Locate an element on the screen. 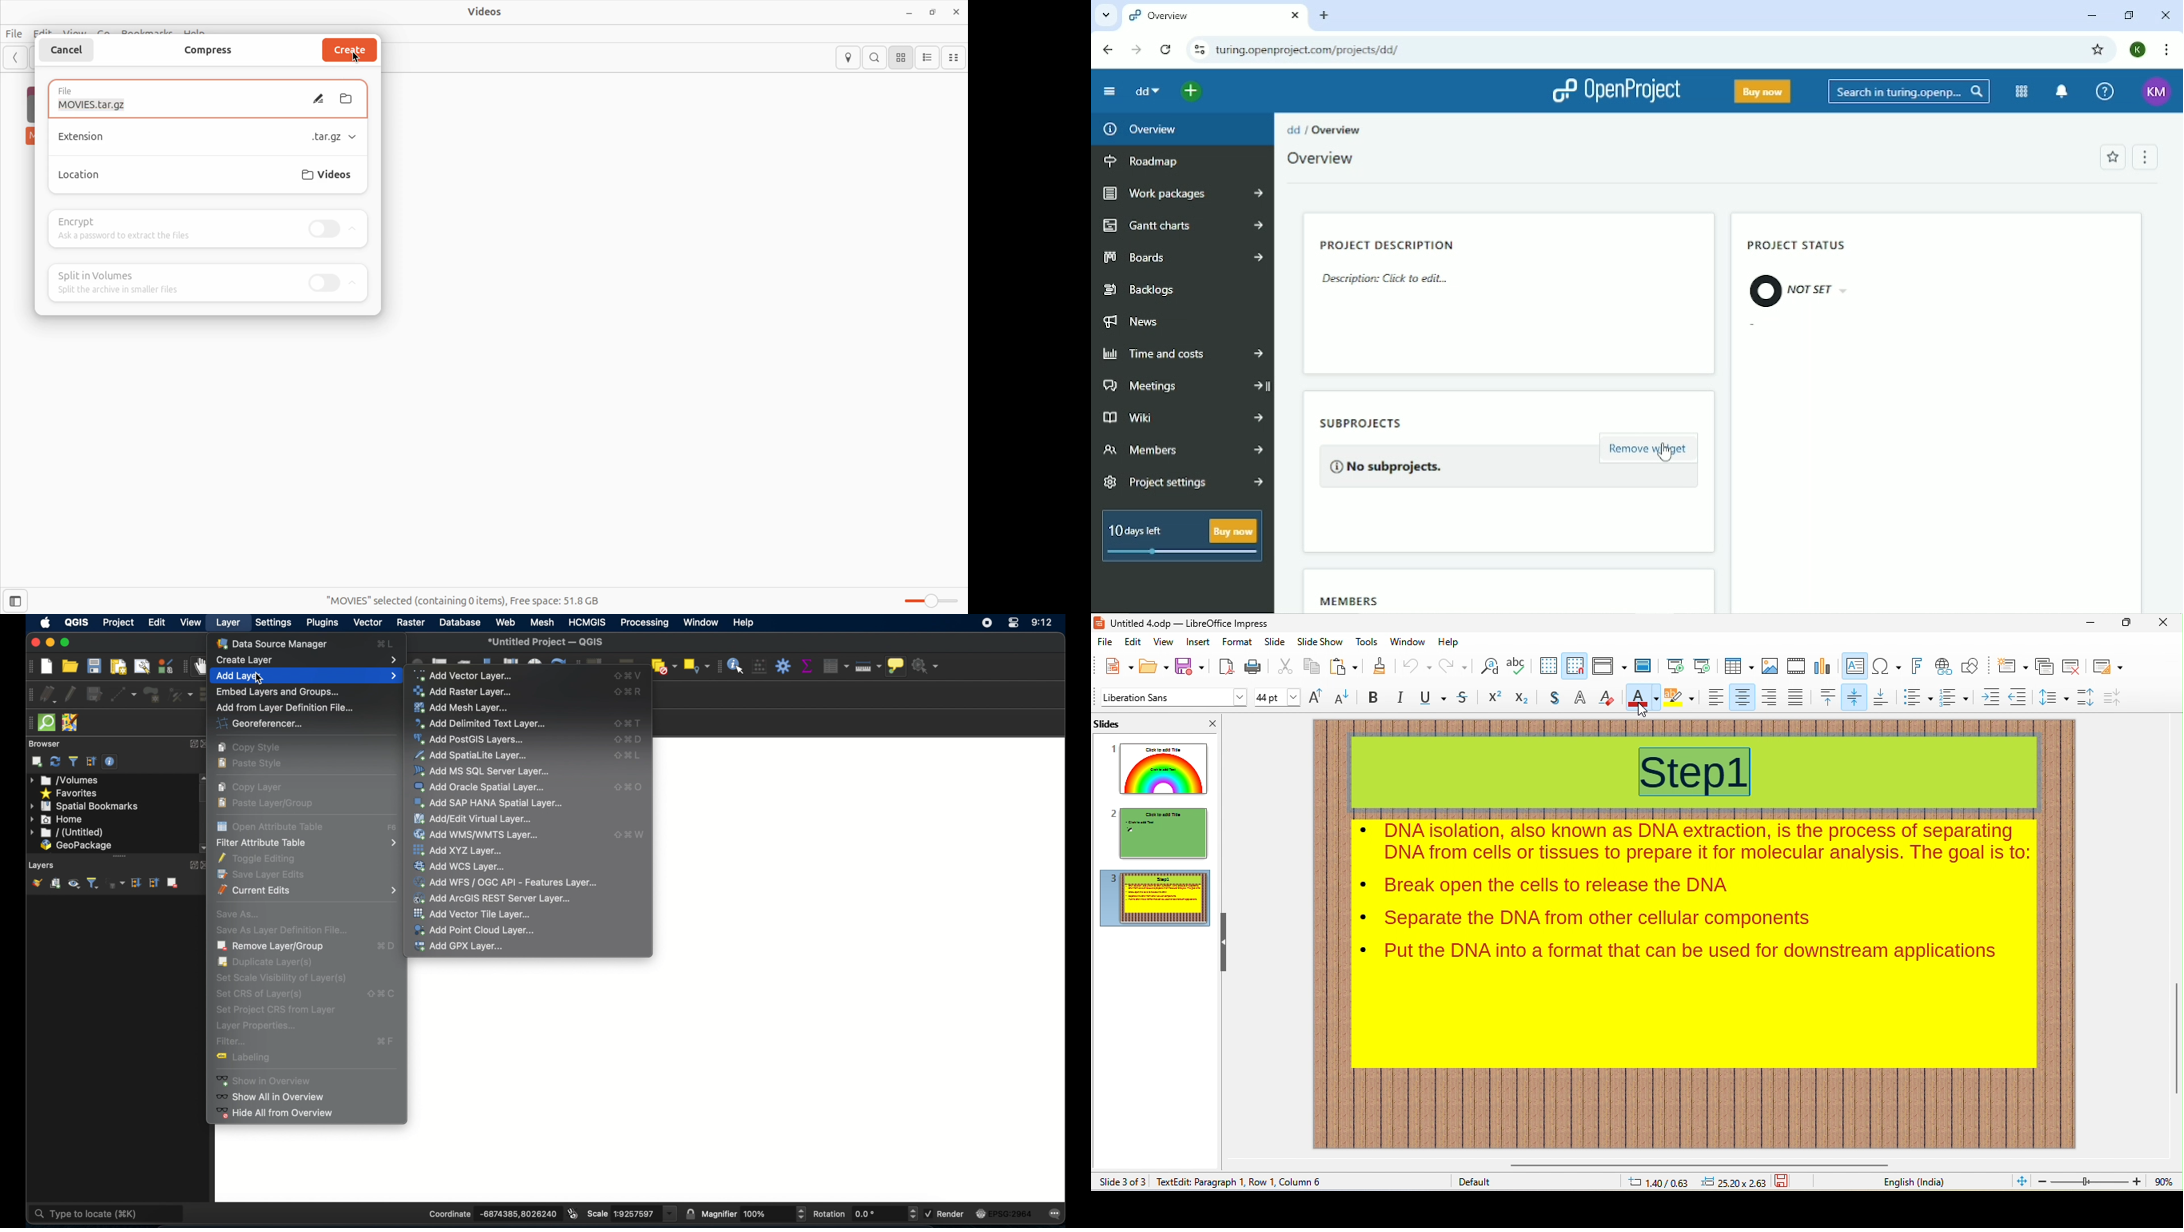  window is located at coordinates (1406, 643).